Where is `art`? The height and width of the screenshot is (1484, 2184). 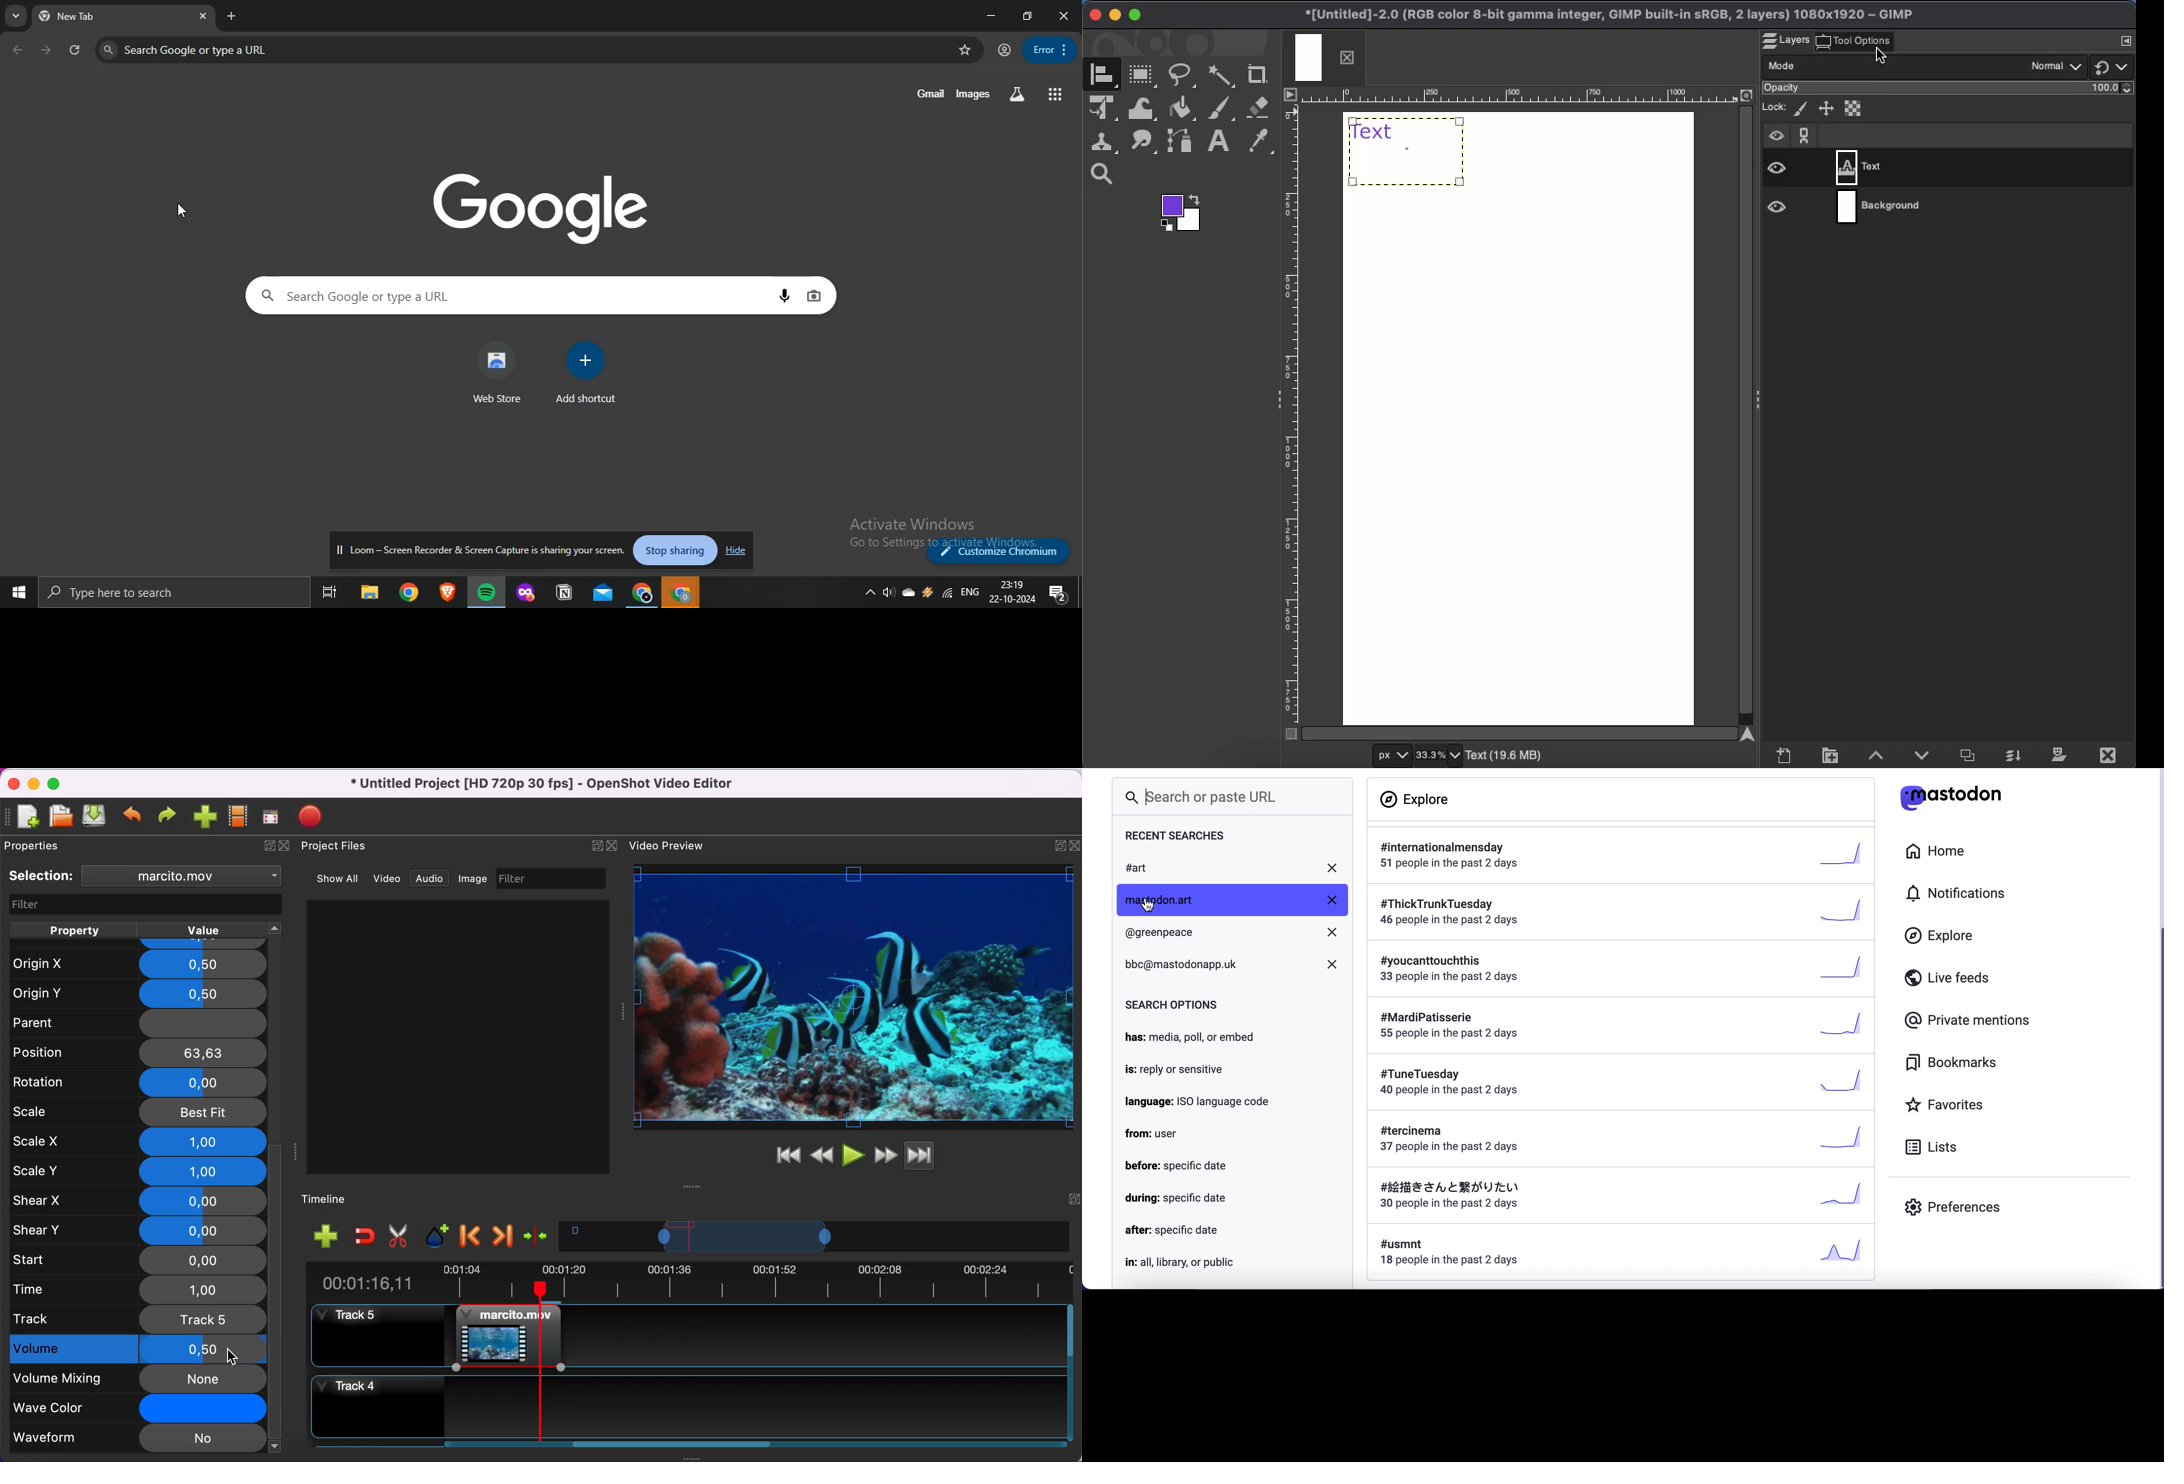 art is located at coordinates (1234, 868).